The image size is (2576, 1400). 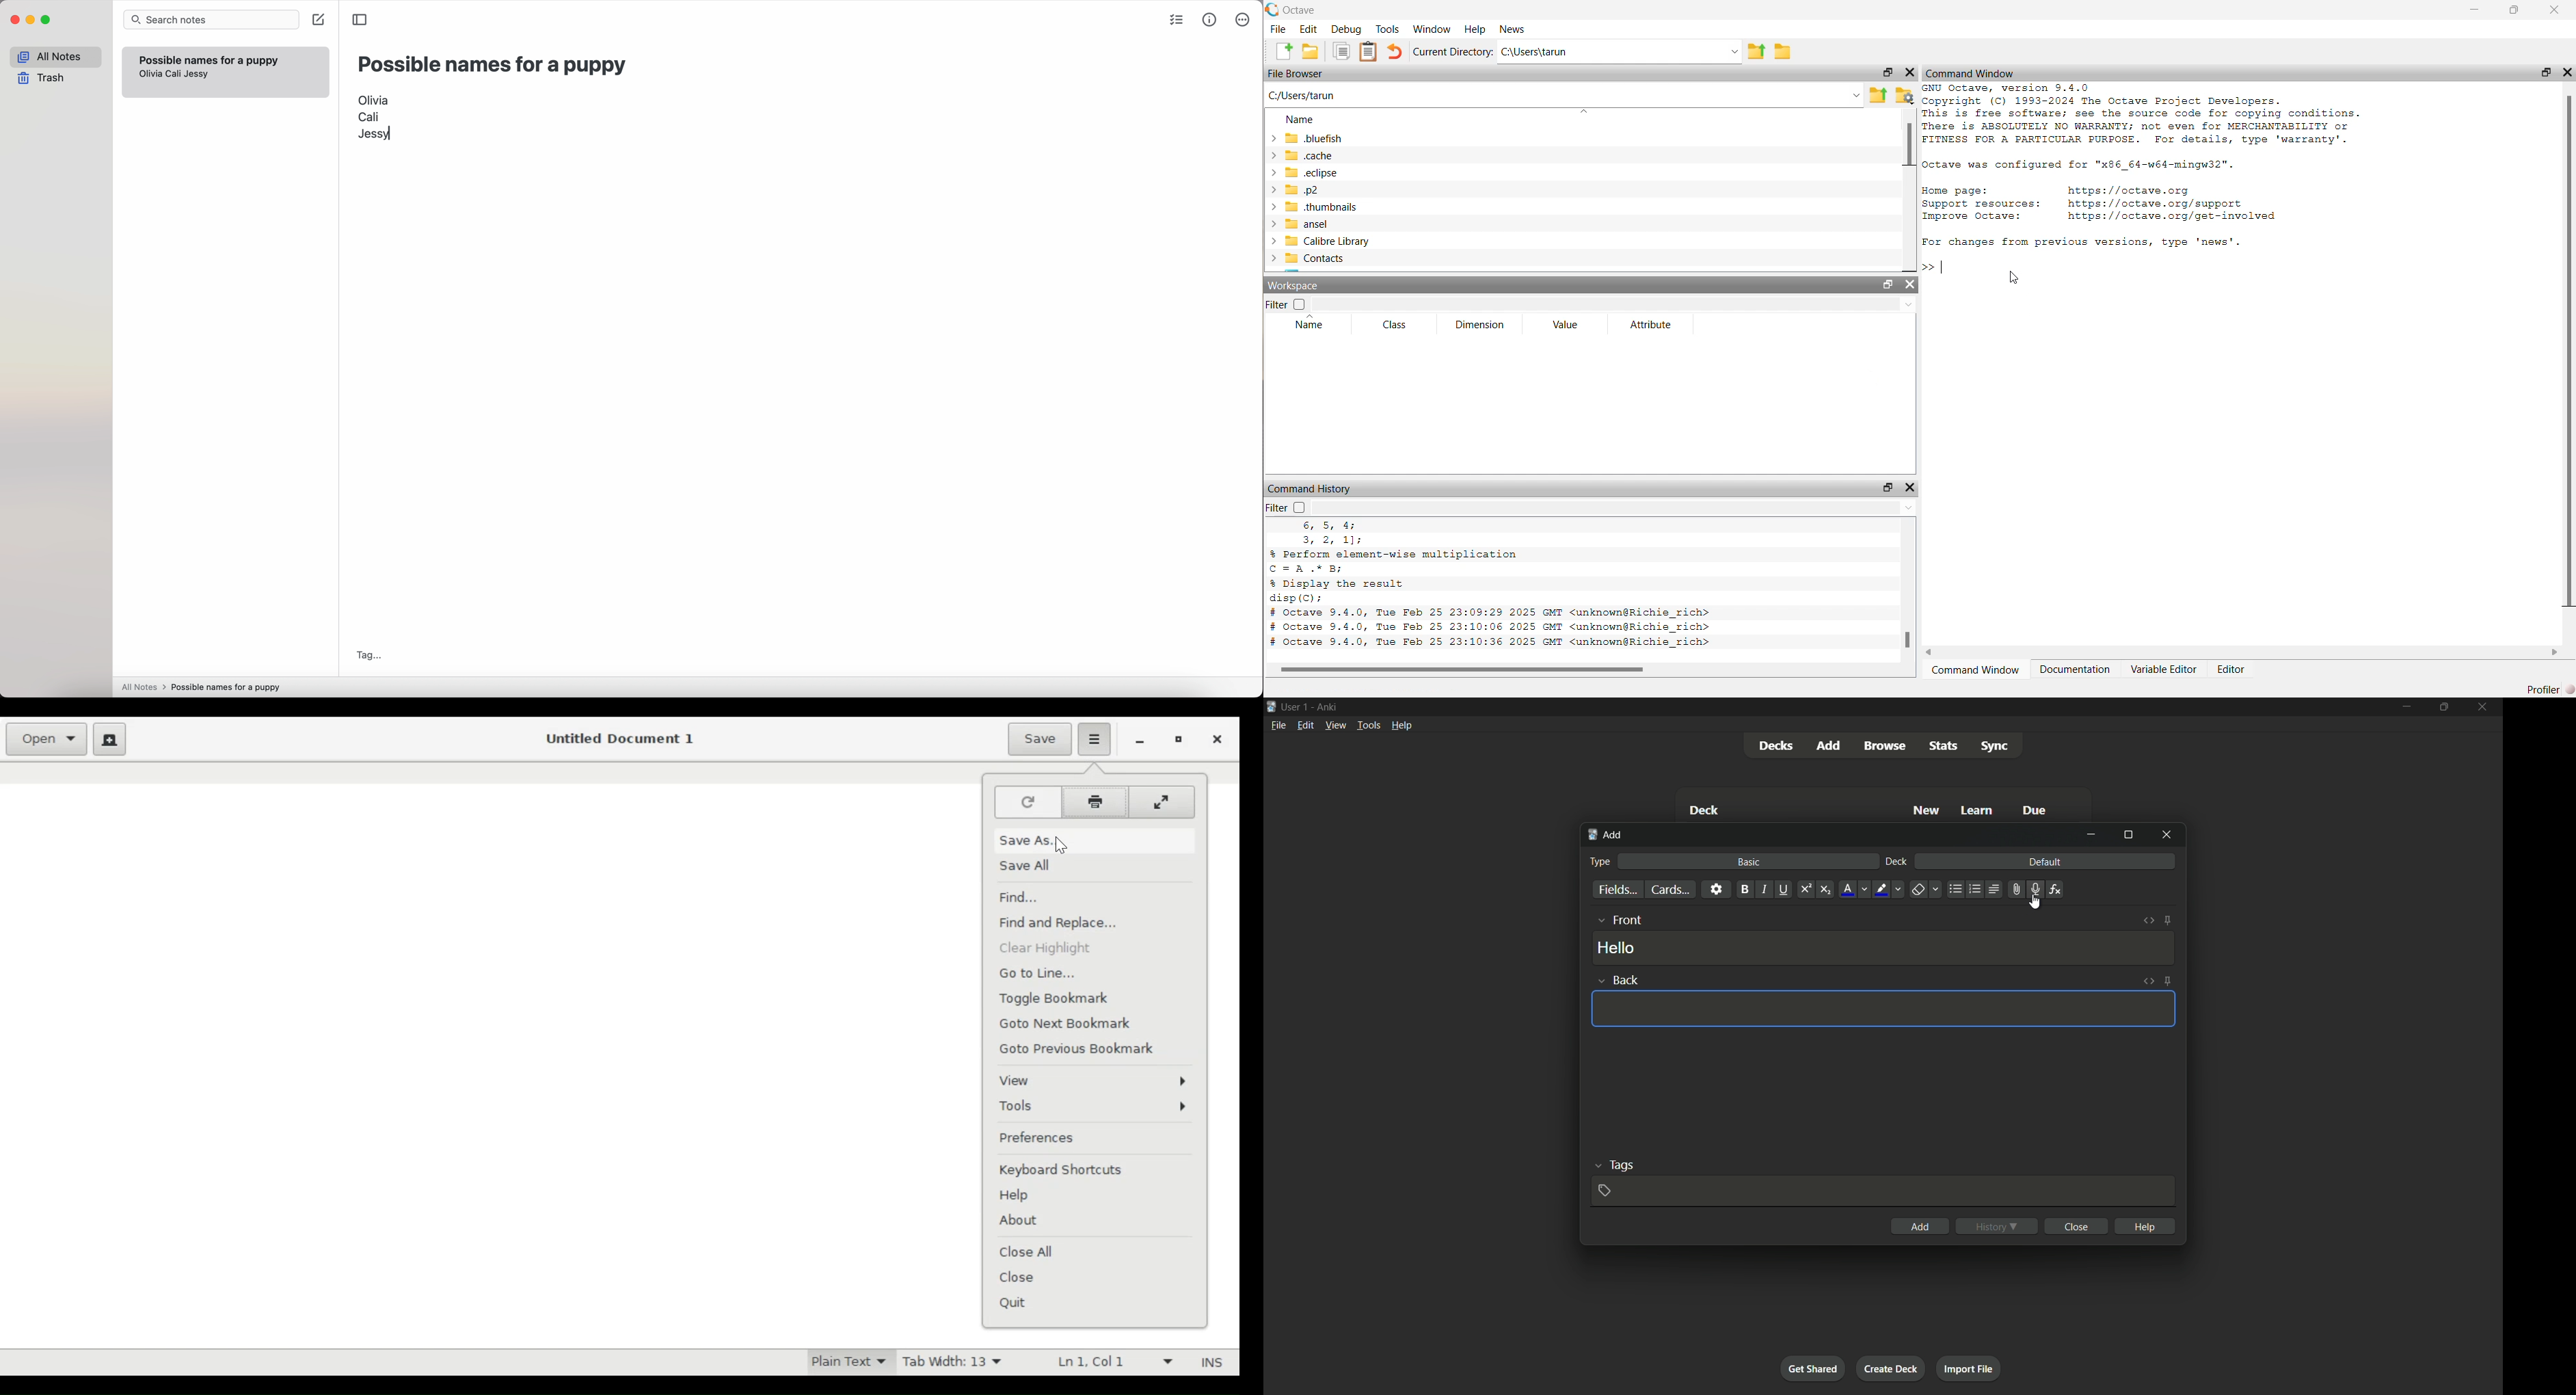 What do you see at coordinates (2169, 921) in the screenshot?
I see `toggle sticky` at bounding box center [2169, 921].